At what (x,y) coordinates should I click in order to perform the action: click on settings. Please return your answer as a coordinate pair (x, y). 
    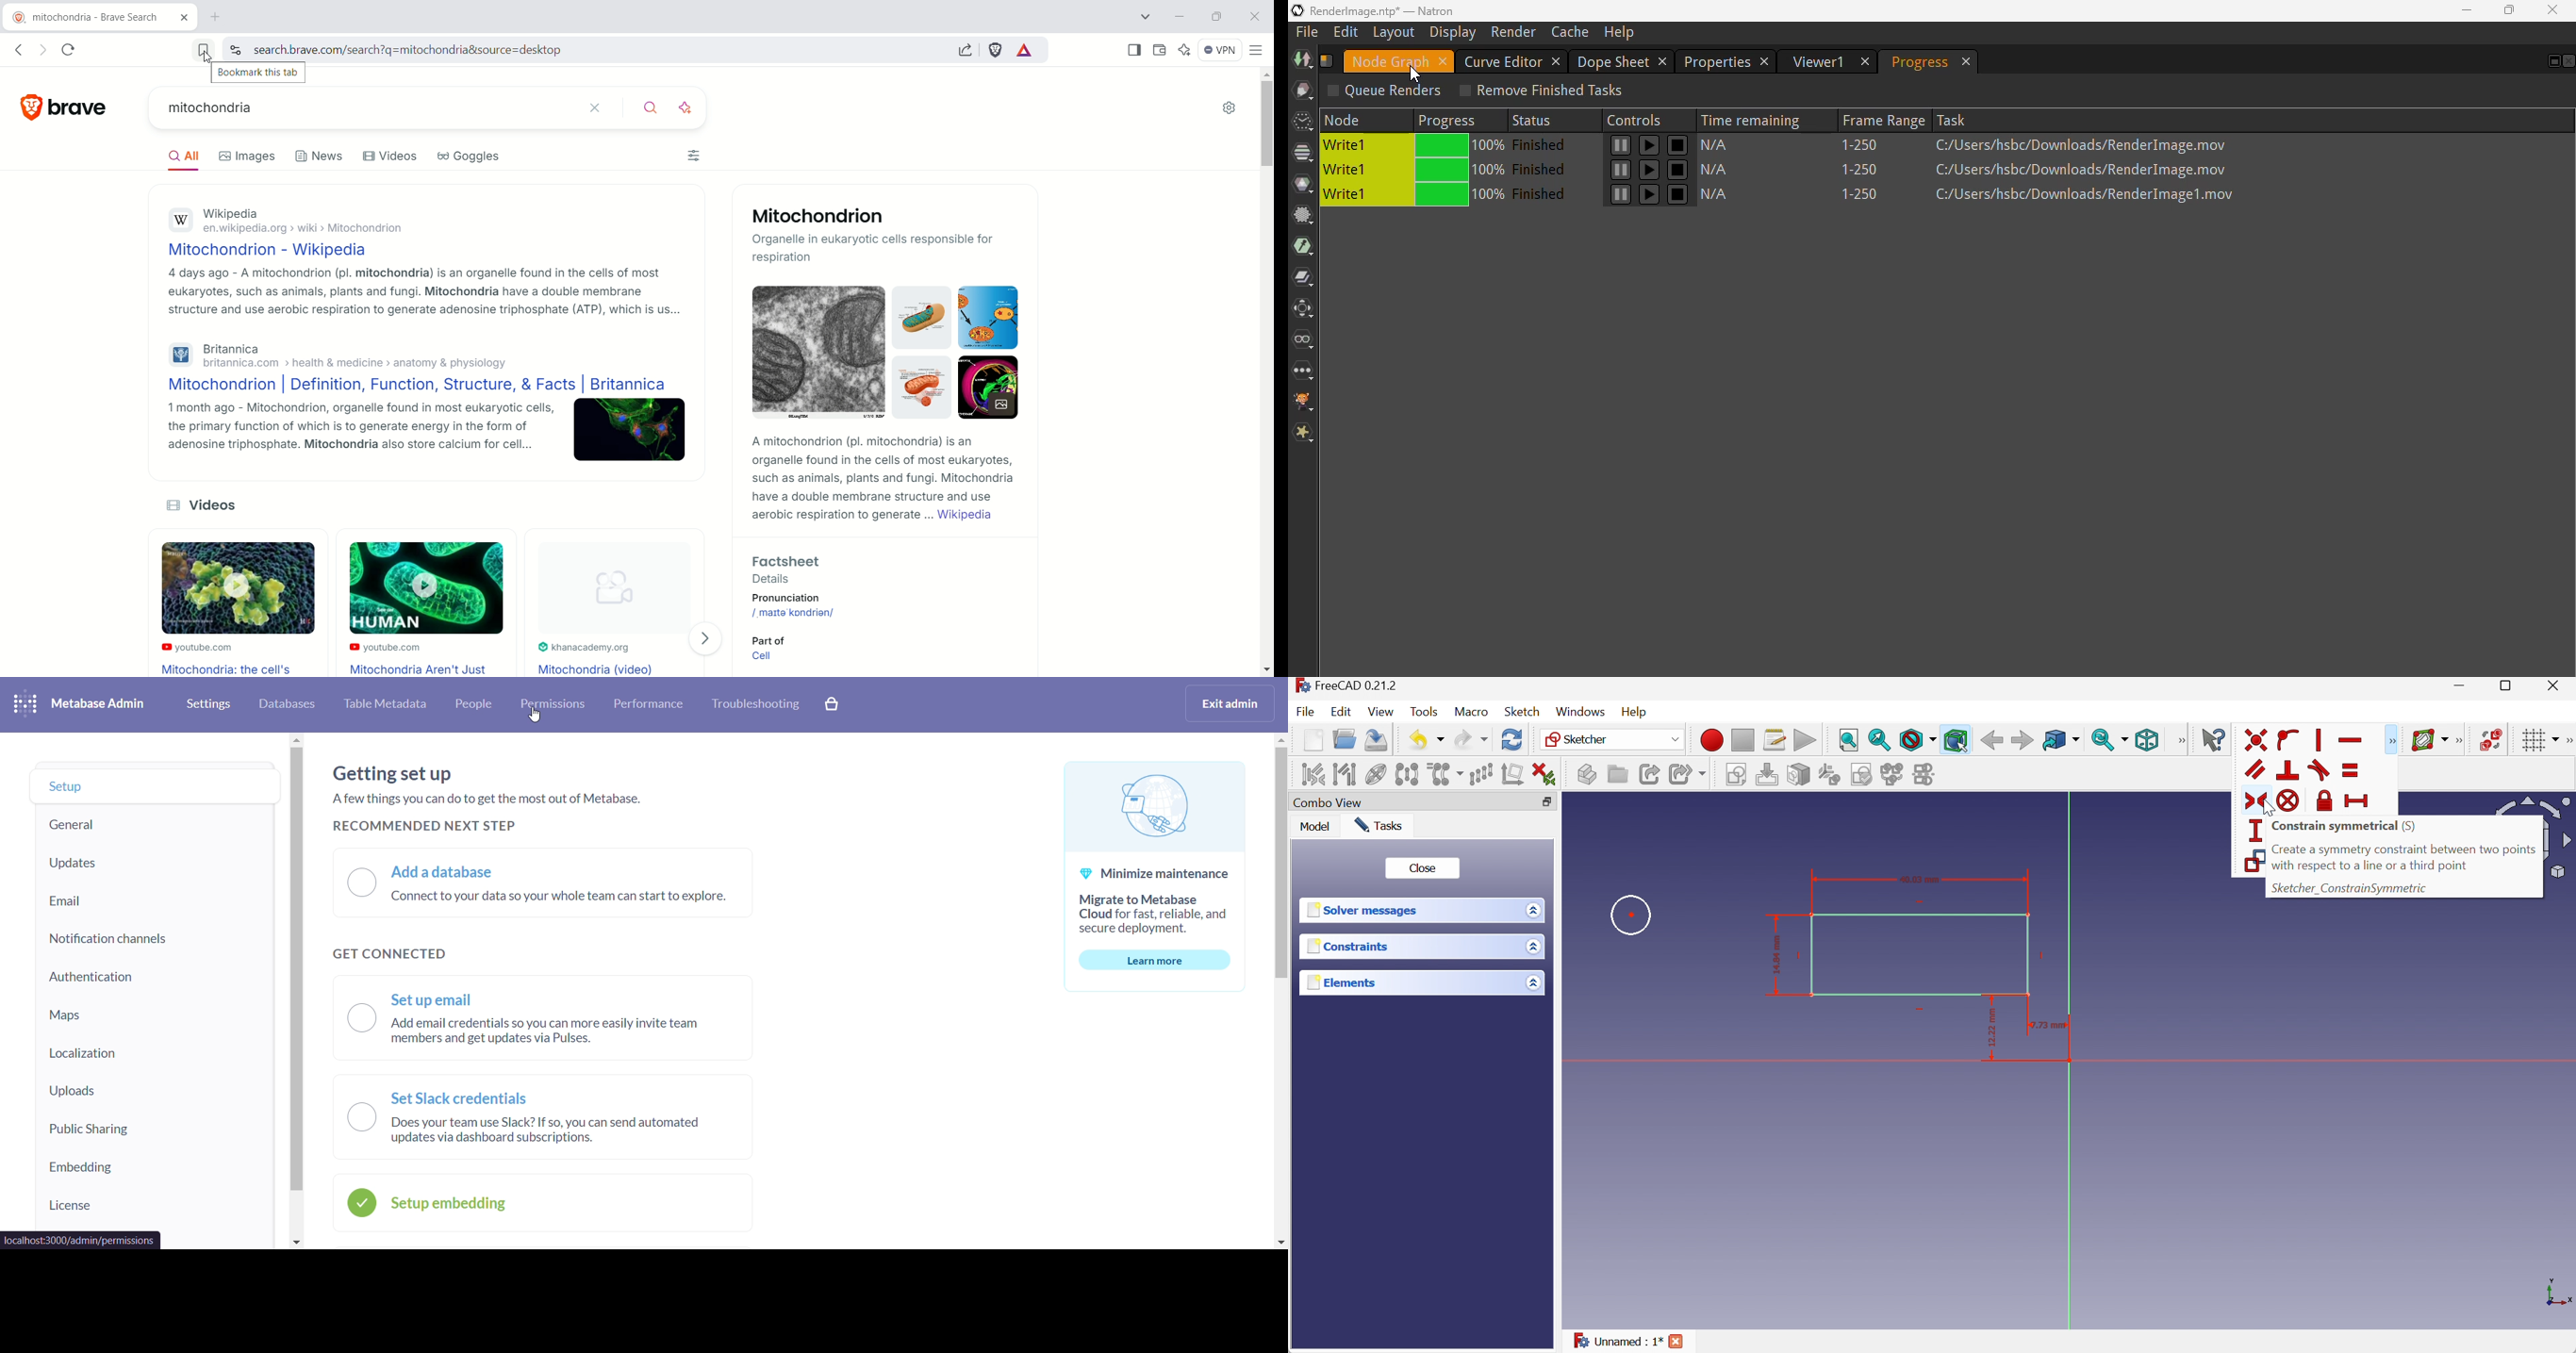
    Looking at the image, I should click on (211, 702).